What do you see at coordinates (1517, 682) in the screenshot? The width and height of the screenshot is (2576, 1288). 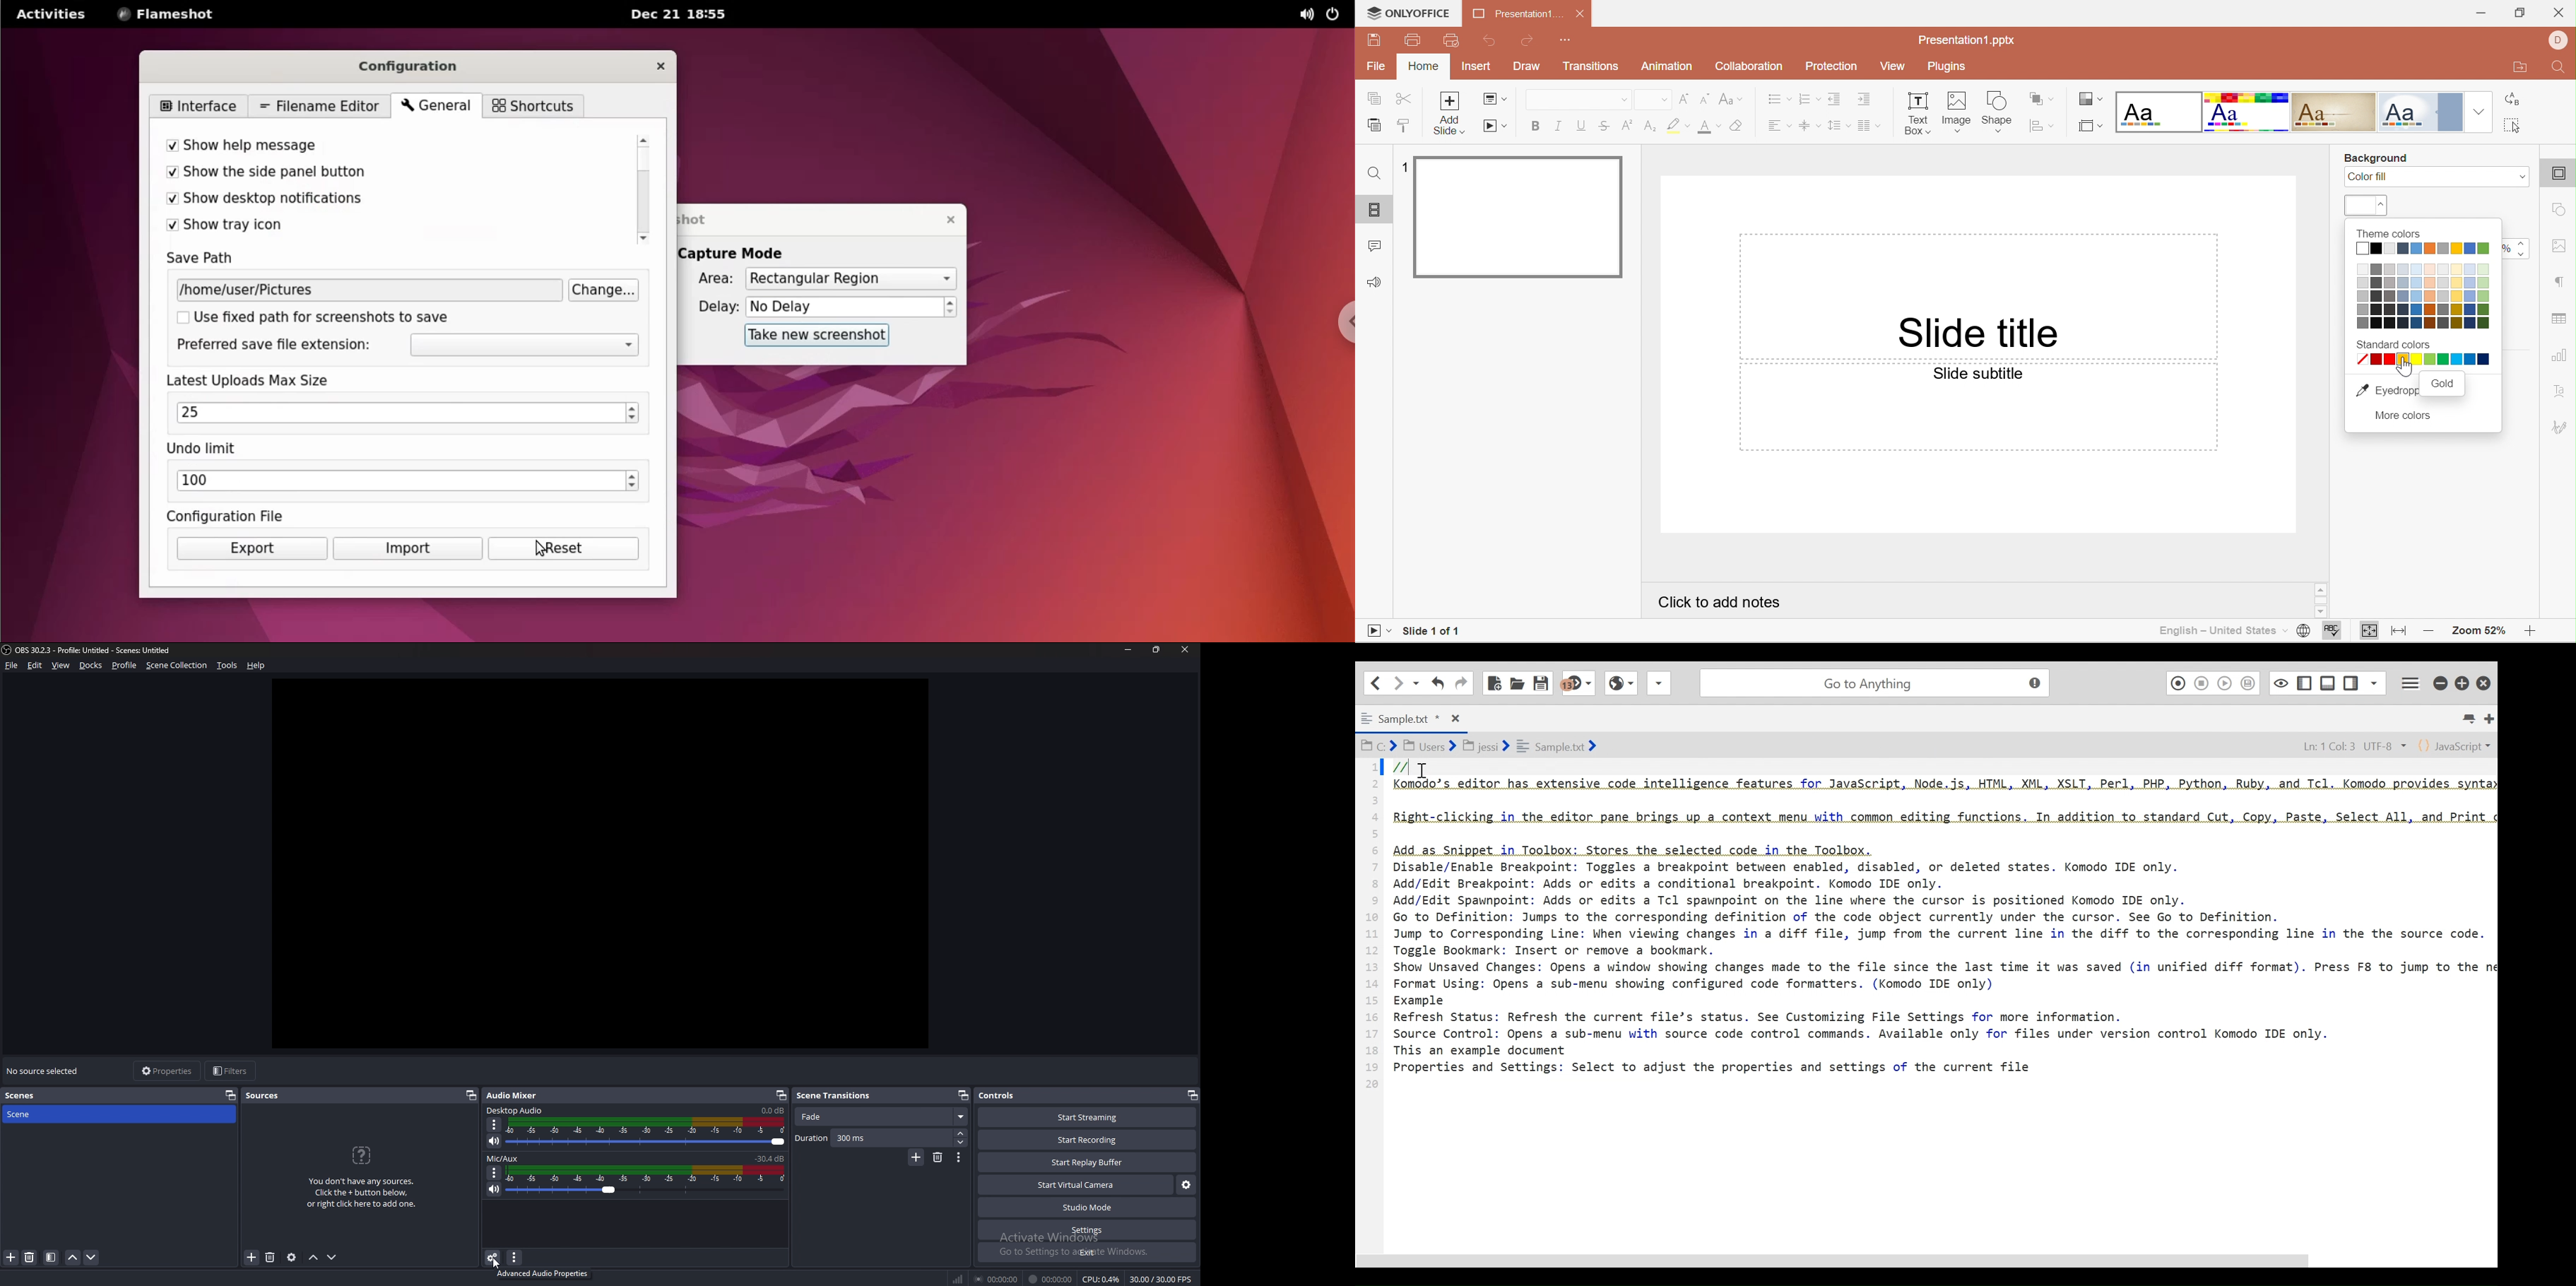 I see `Open File` at bounding box center [1517, 682].